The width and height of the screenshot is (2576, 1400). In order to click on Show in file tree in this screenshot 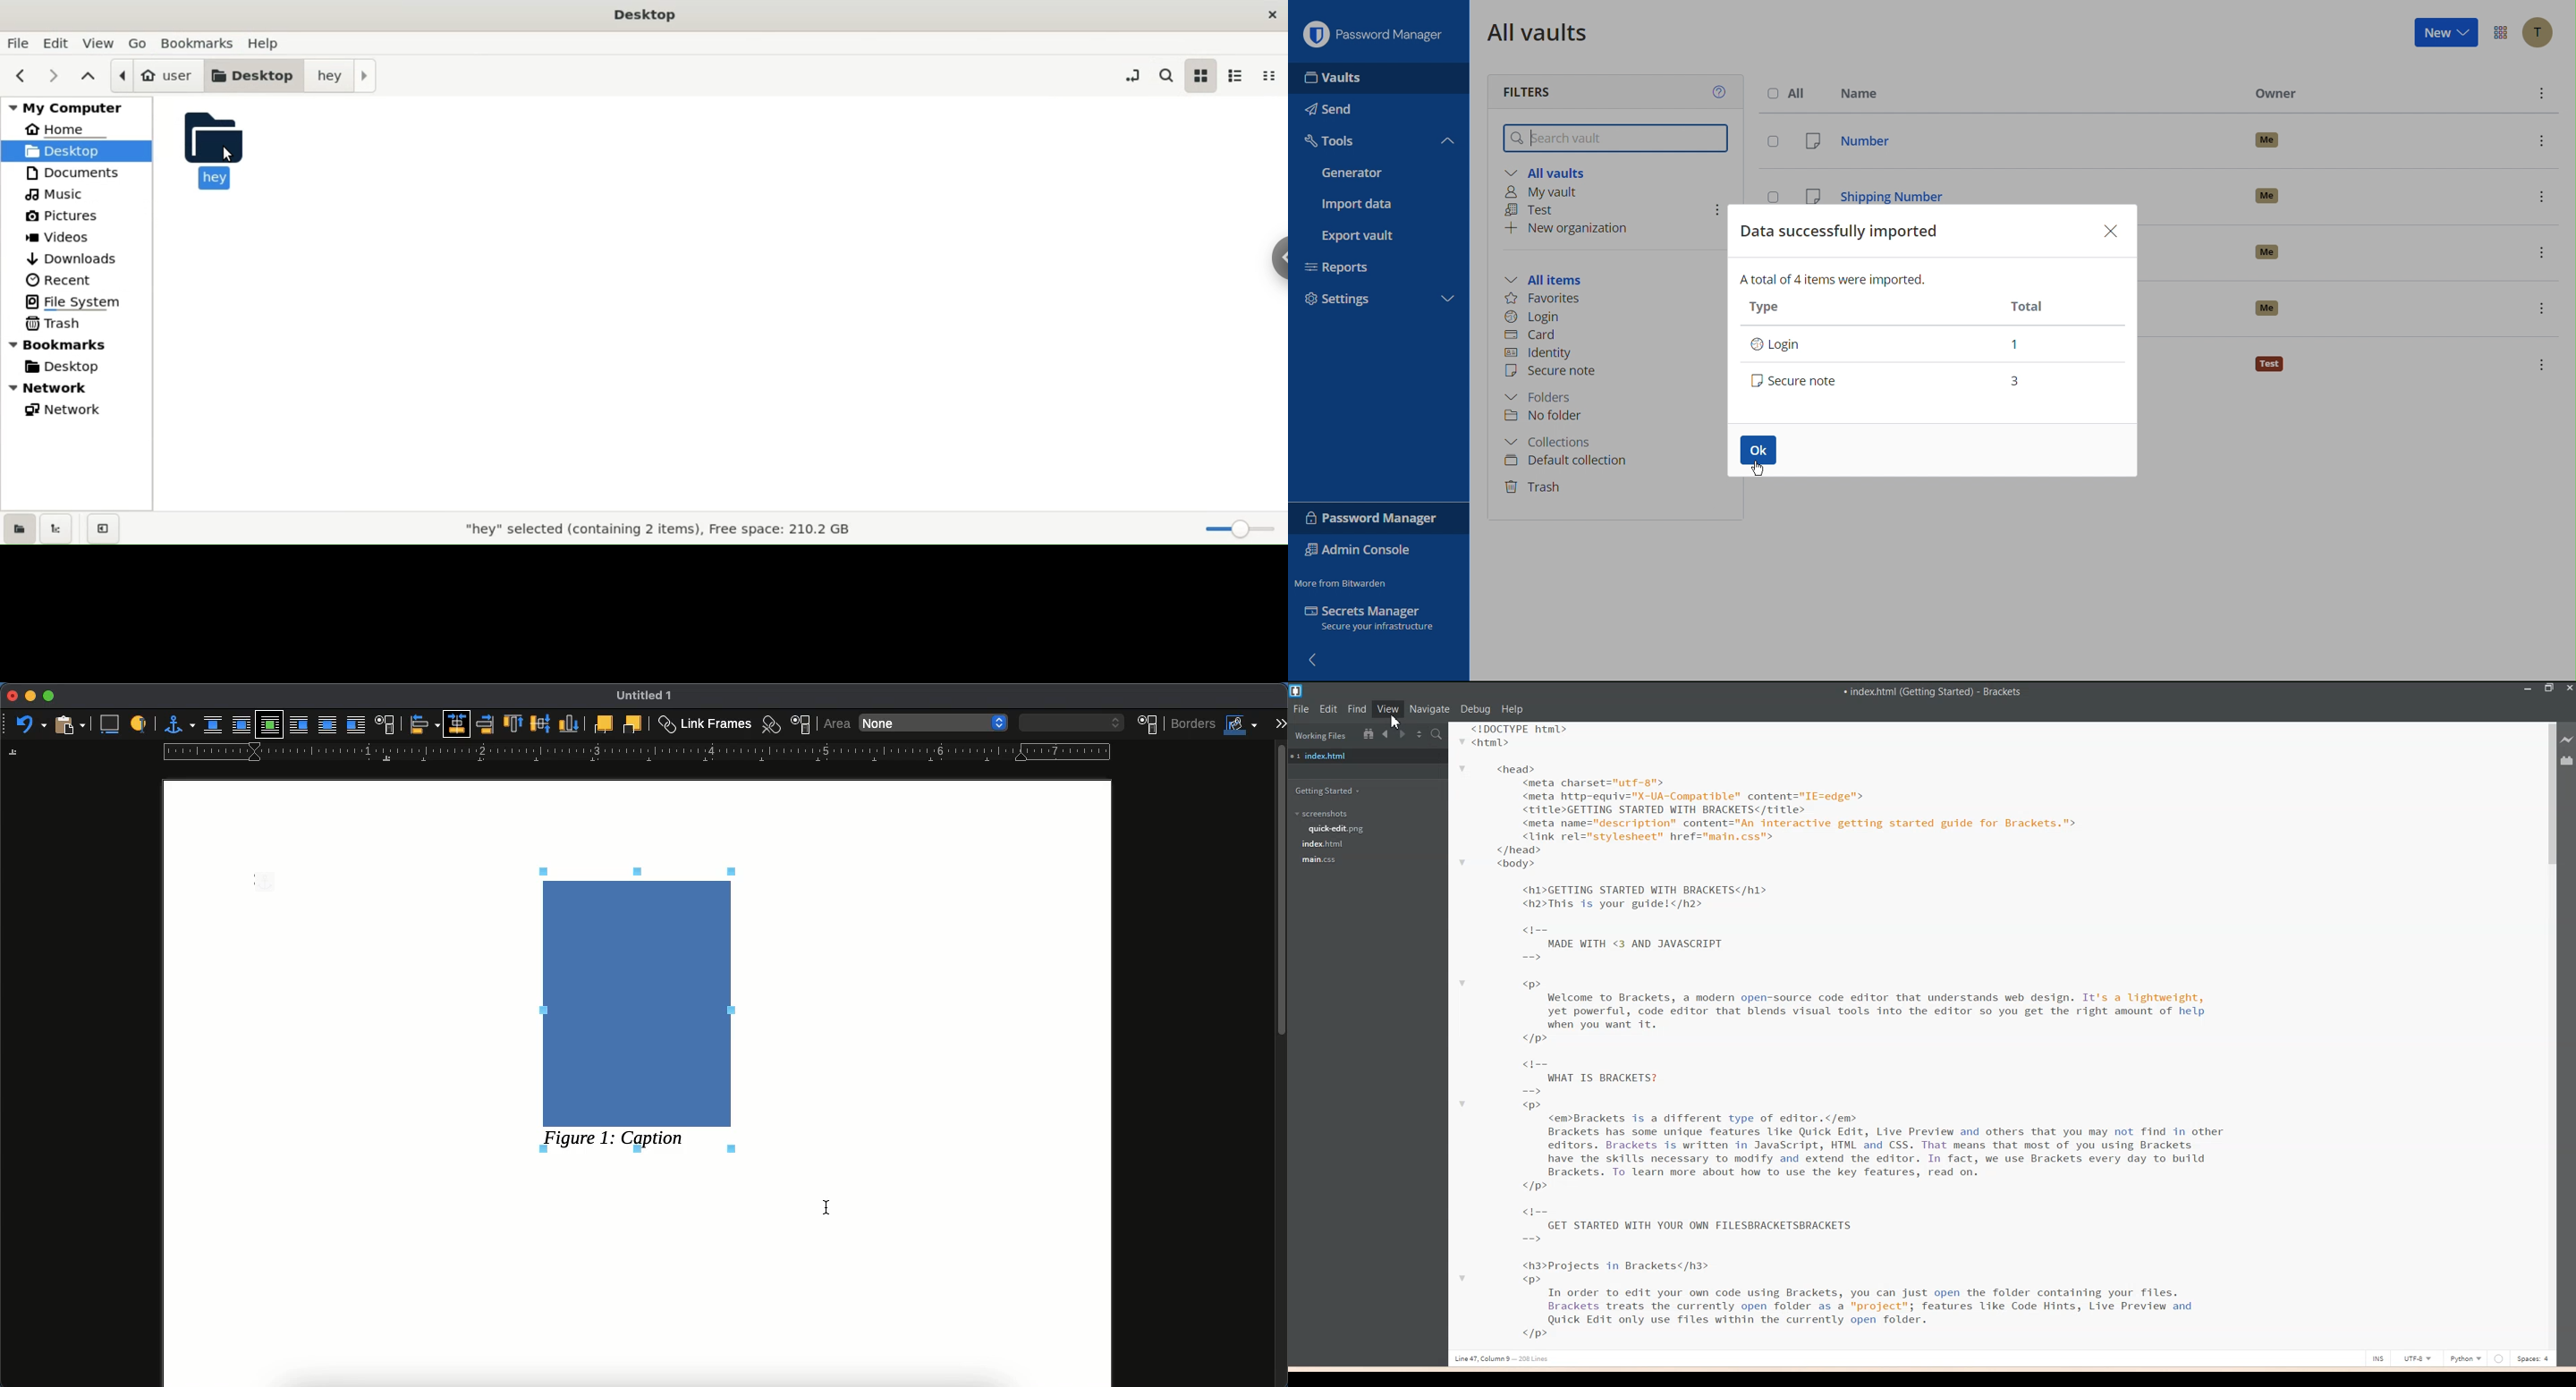, I will do `click(1368, 734)`.